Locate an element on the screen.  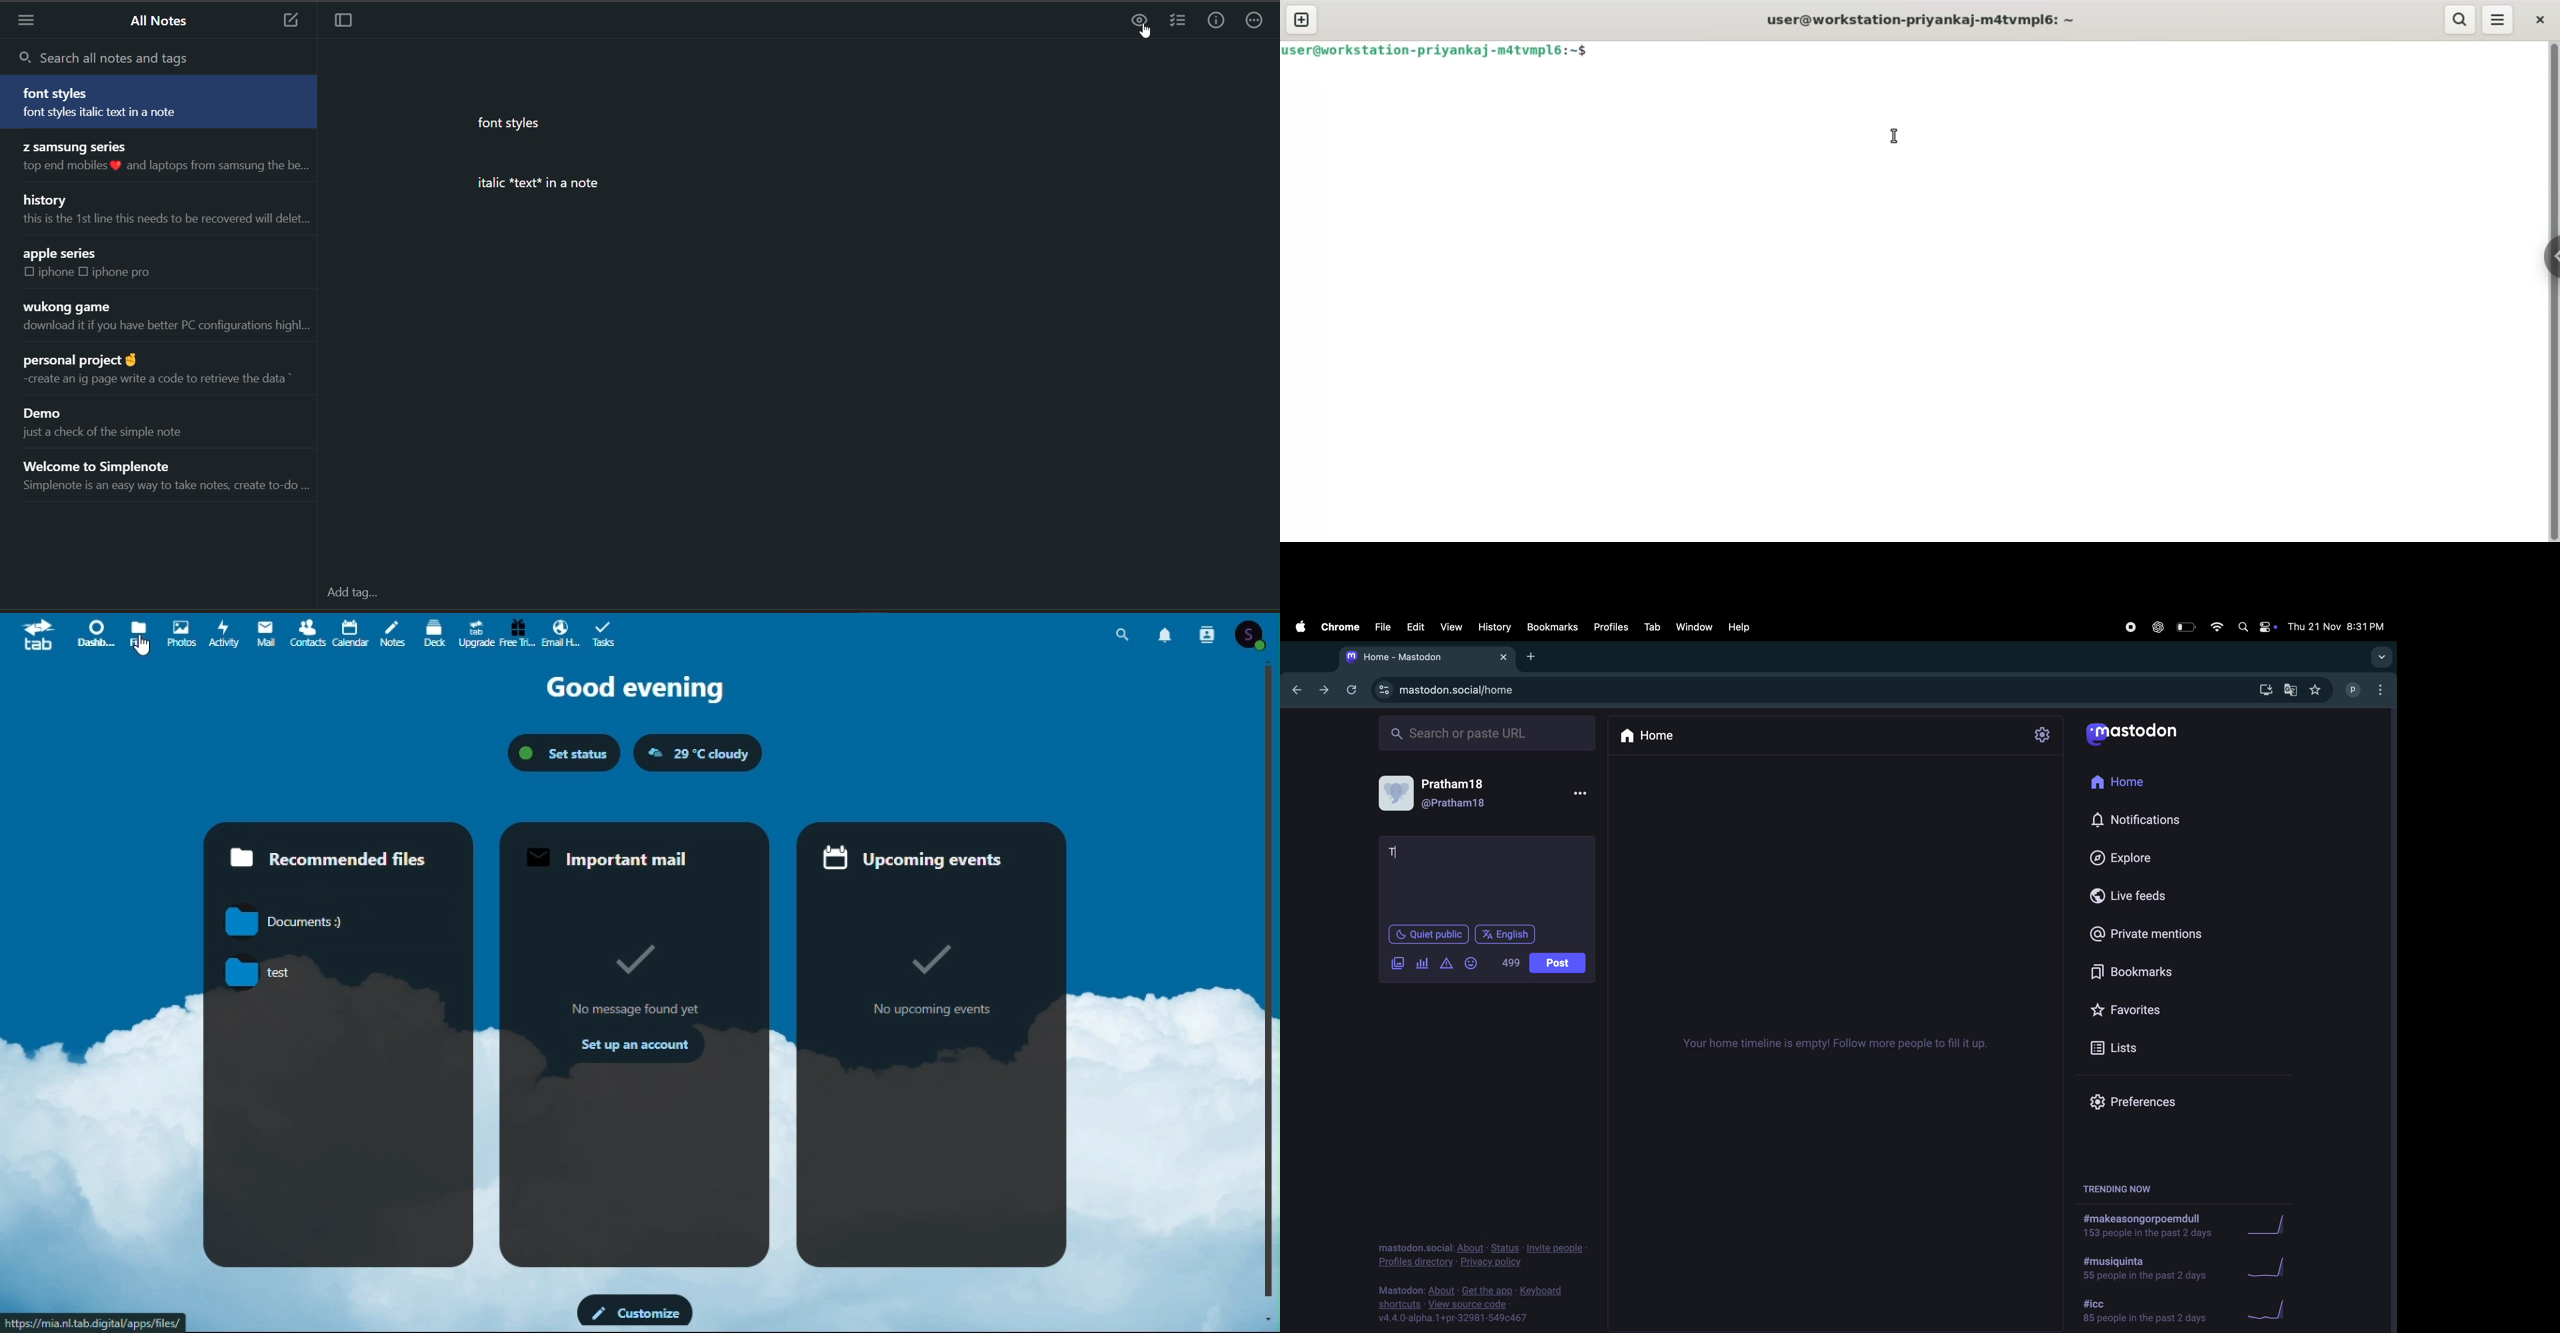
insert checklist is located at coordinates (1178, 21).